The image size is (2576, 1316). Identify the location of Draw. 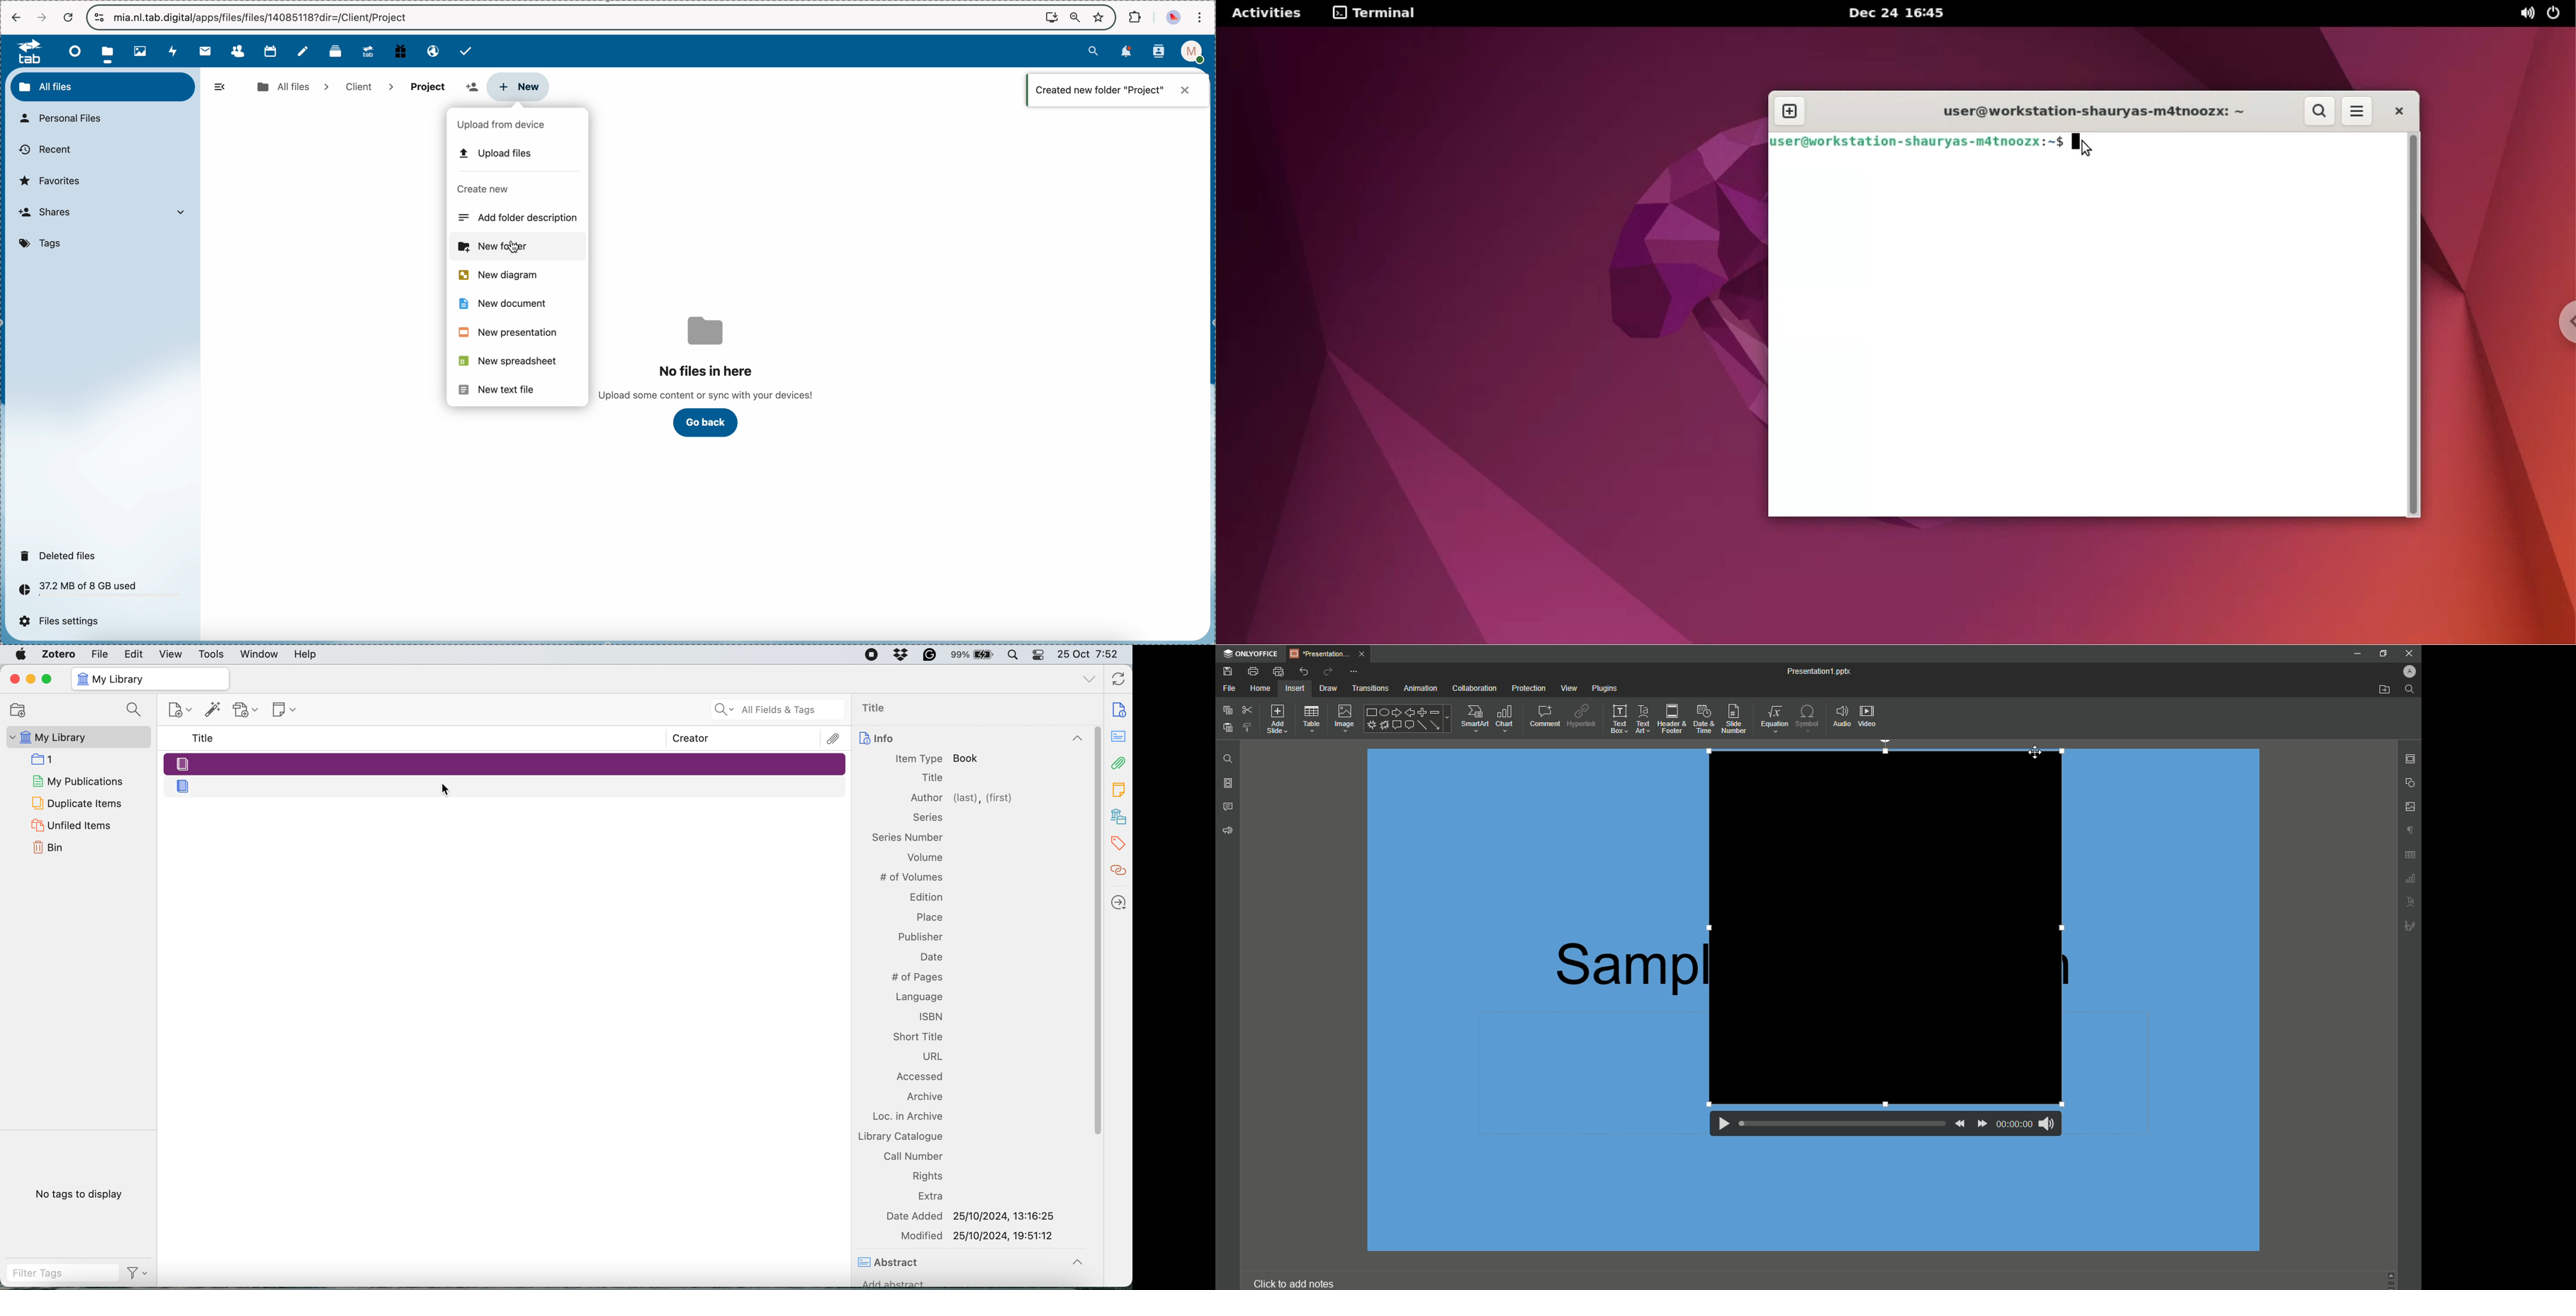
(1330, 688).